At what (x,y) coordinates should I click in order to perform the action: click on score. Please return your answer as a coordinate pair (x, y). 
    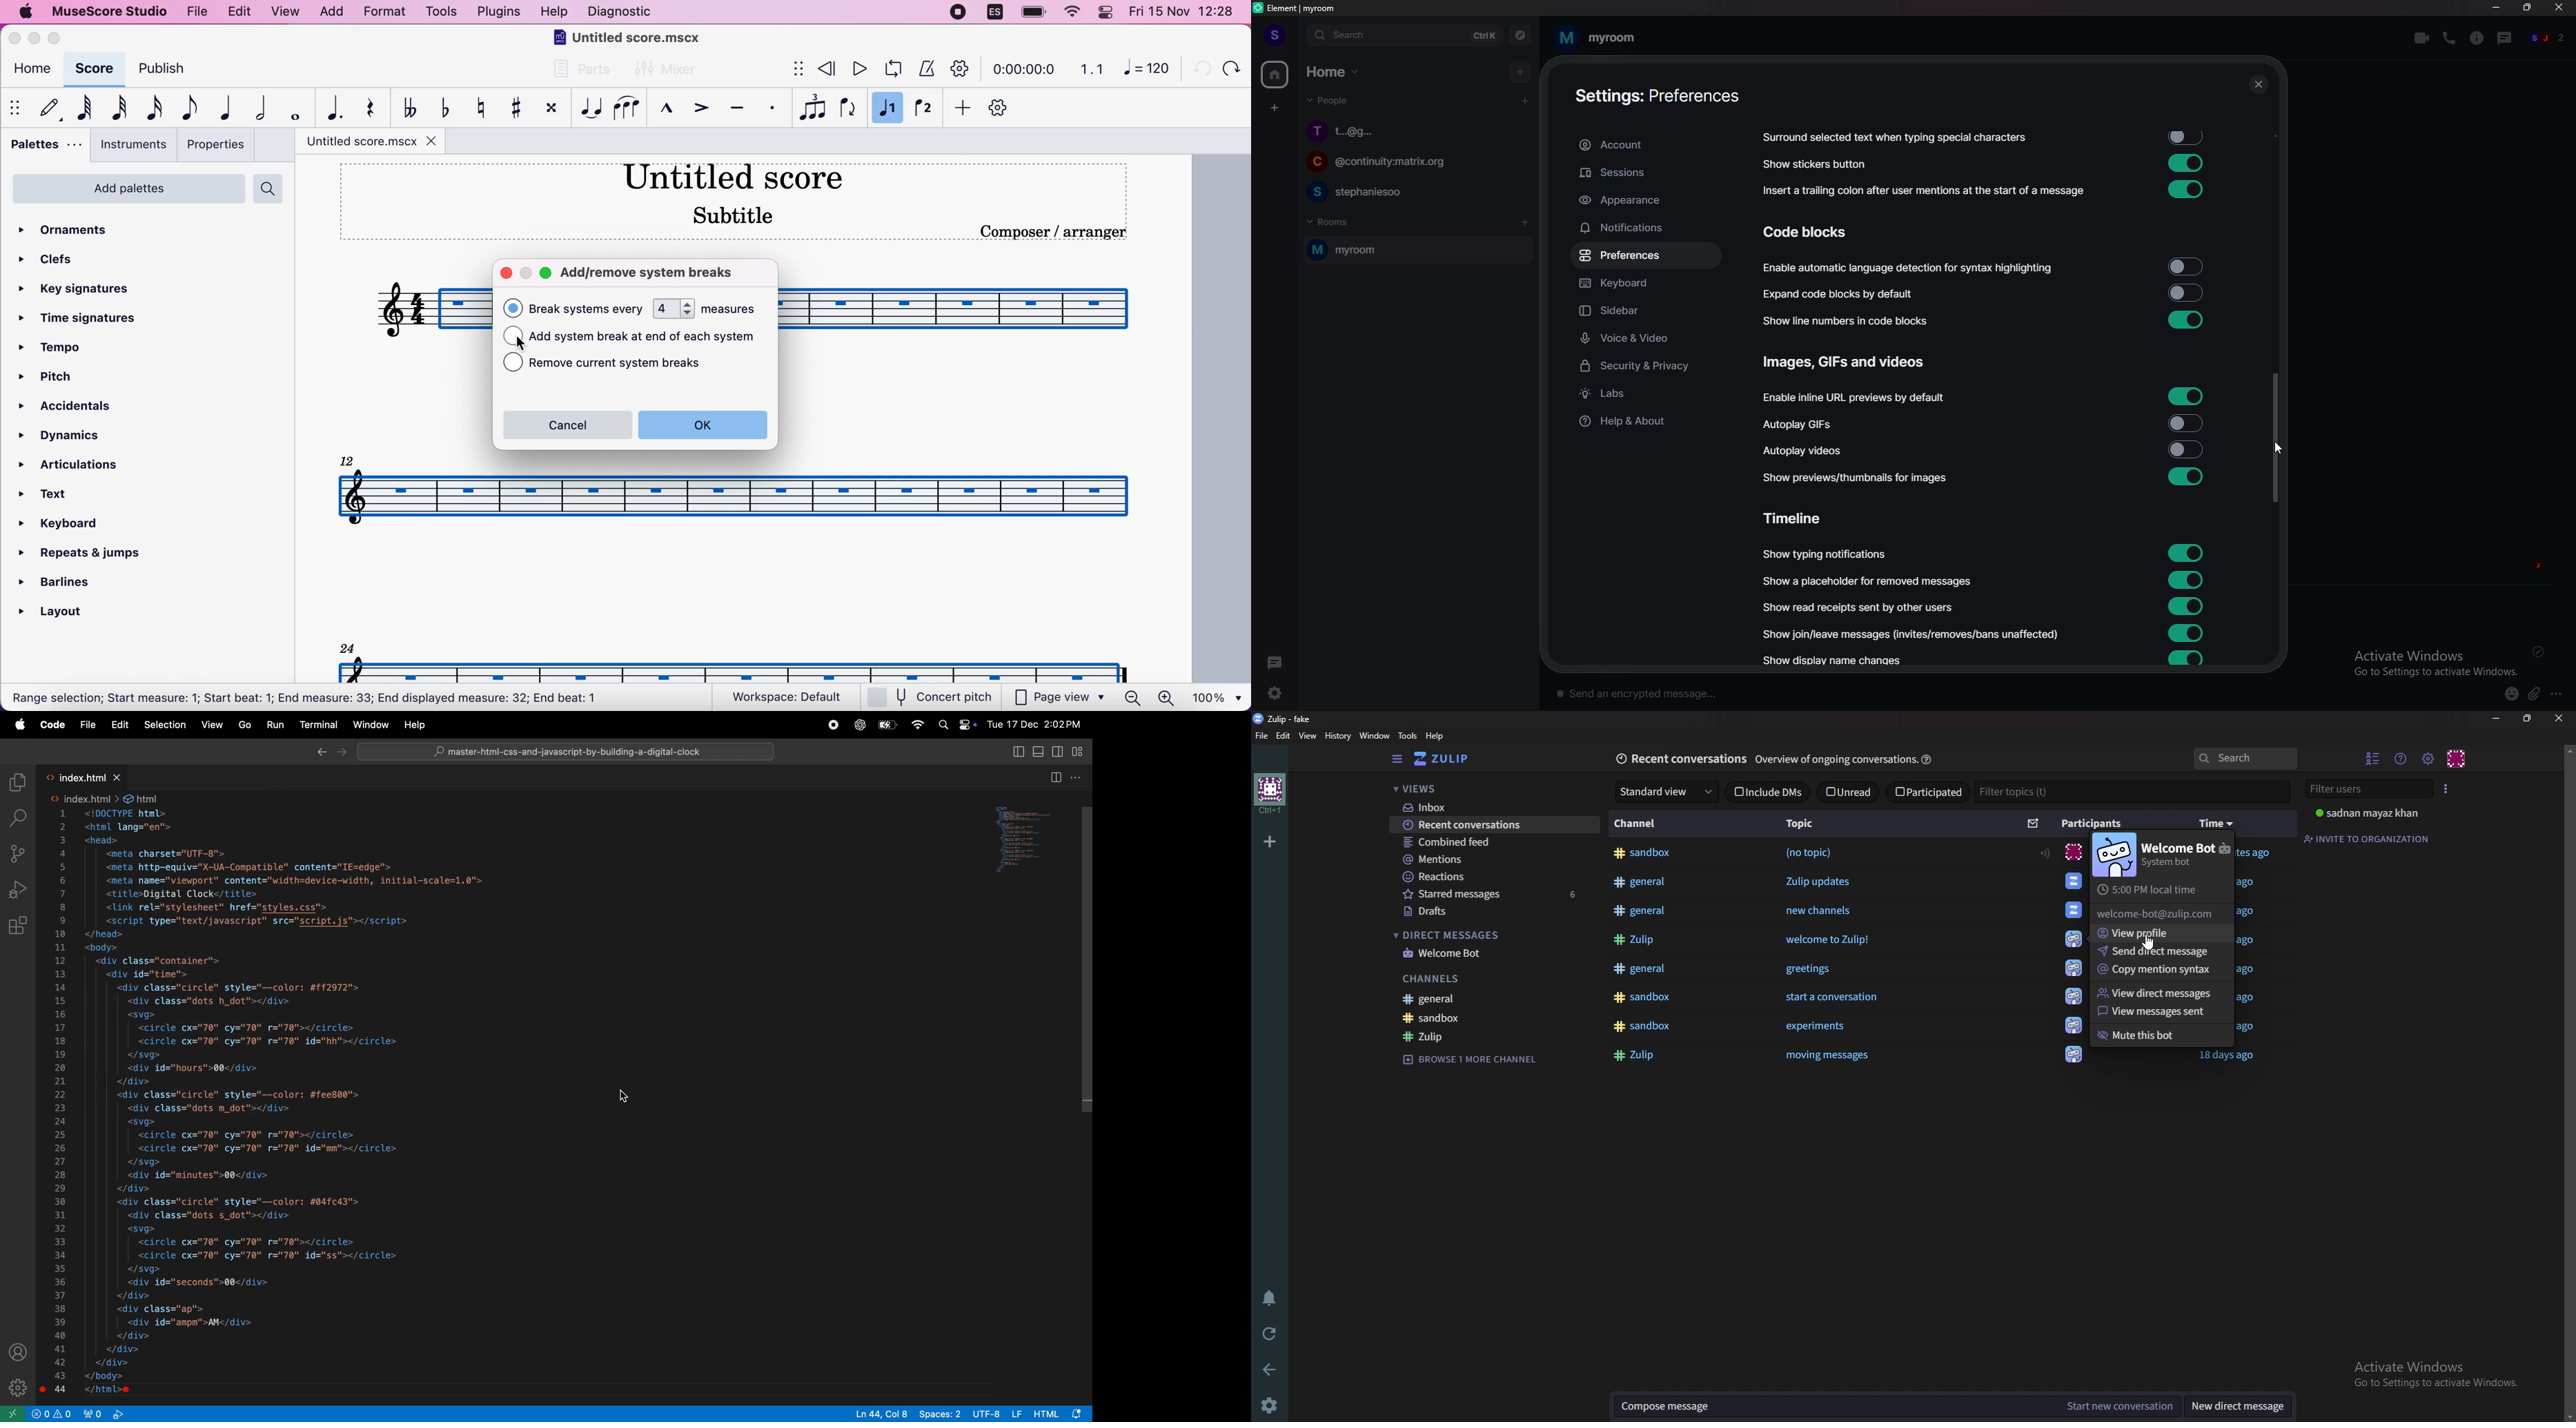
    Looking at the image, I should click on (735, 496).